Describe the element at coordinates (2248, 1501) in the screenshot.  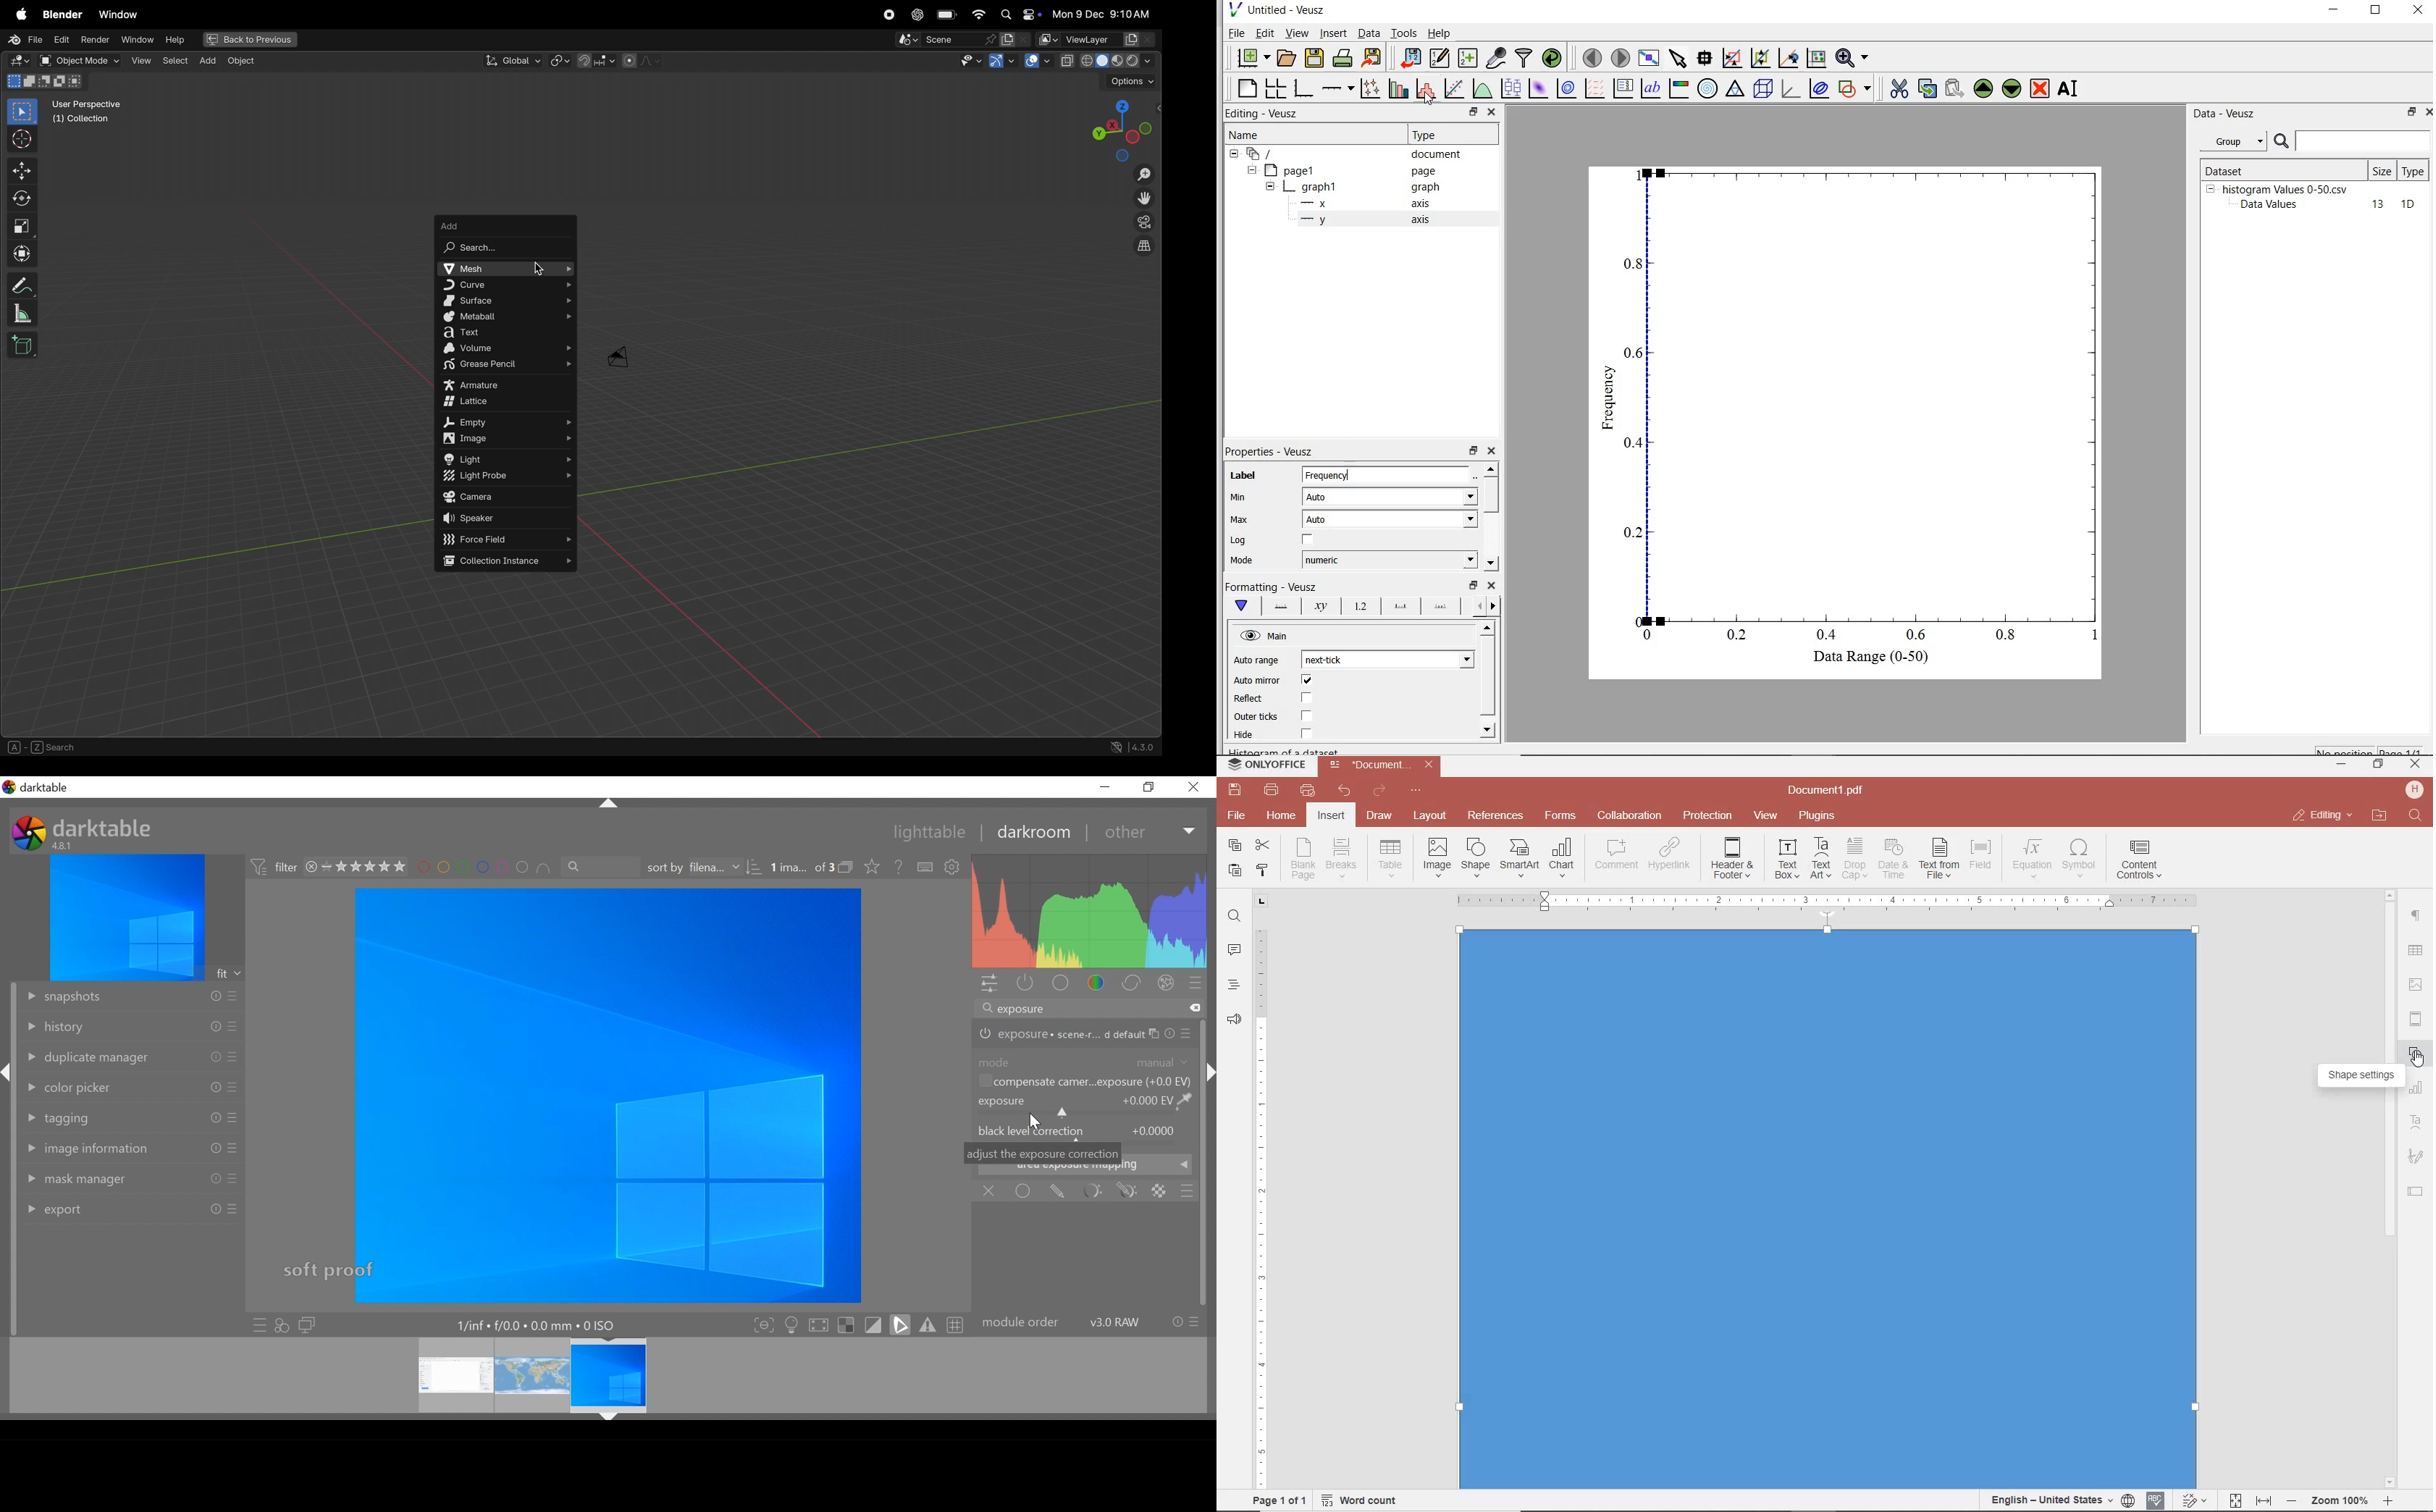
I see `fit to page and width` at that location.